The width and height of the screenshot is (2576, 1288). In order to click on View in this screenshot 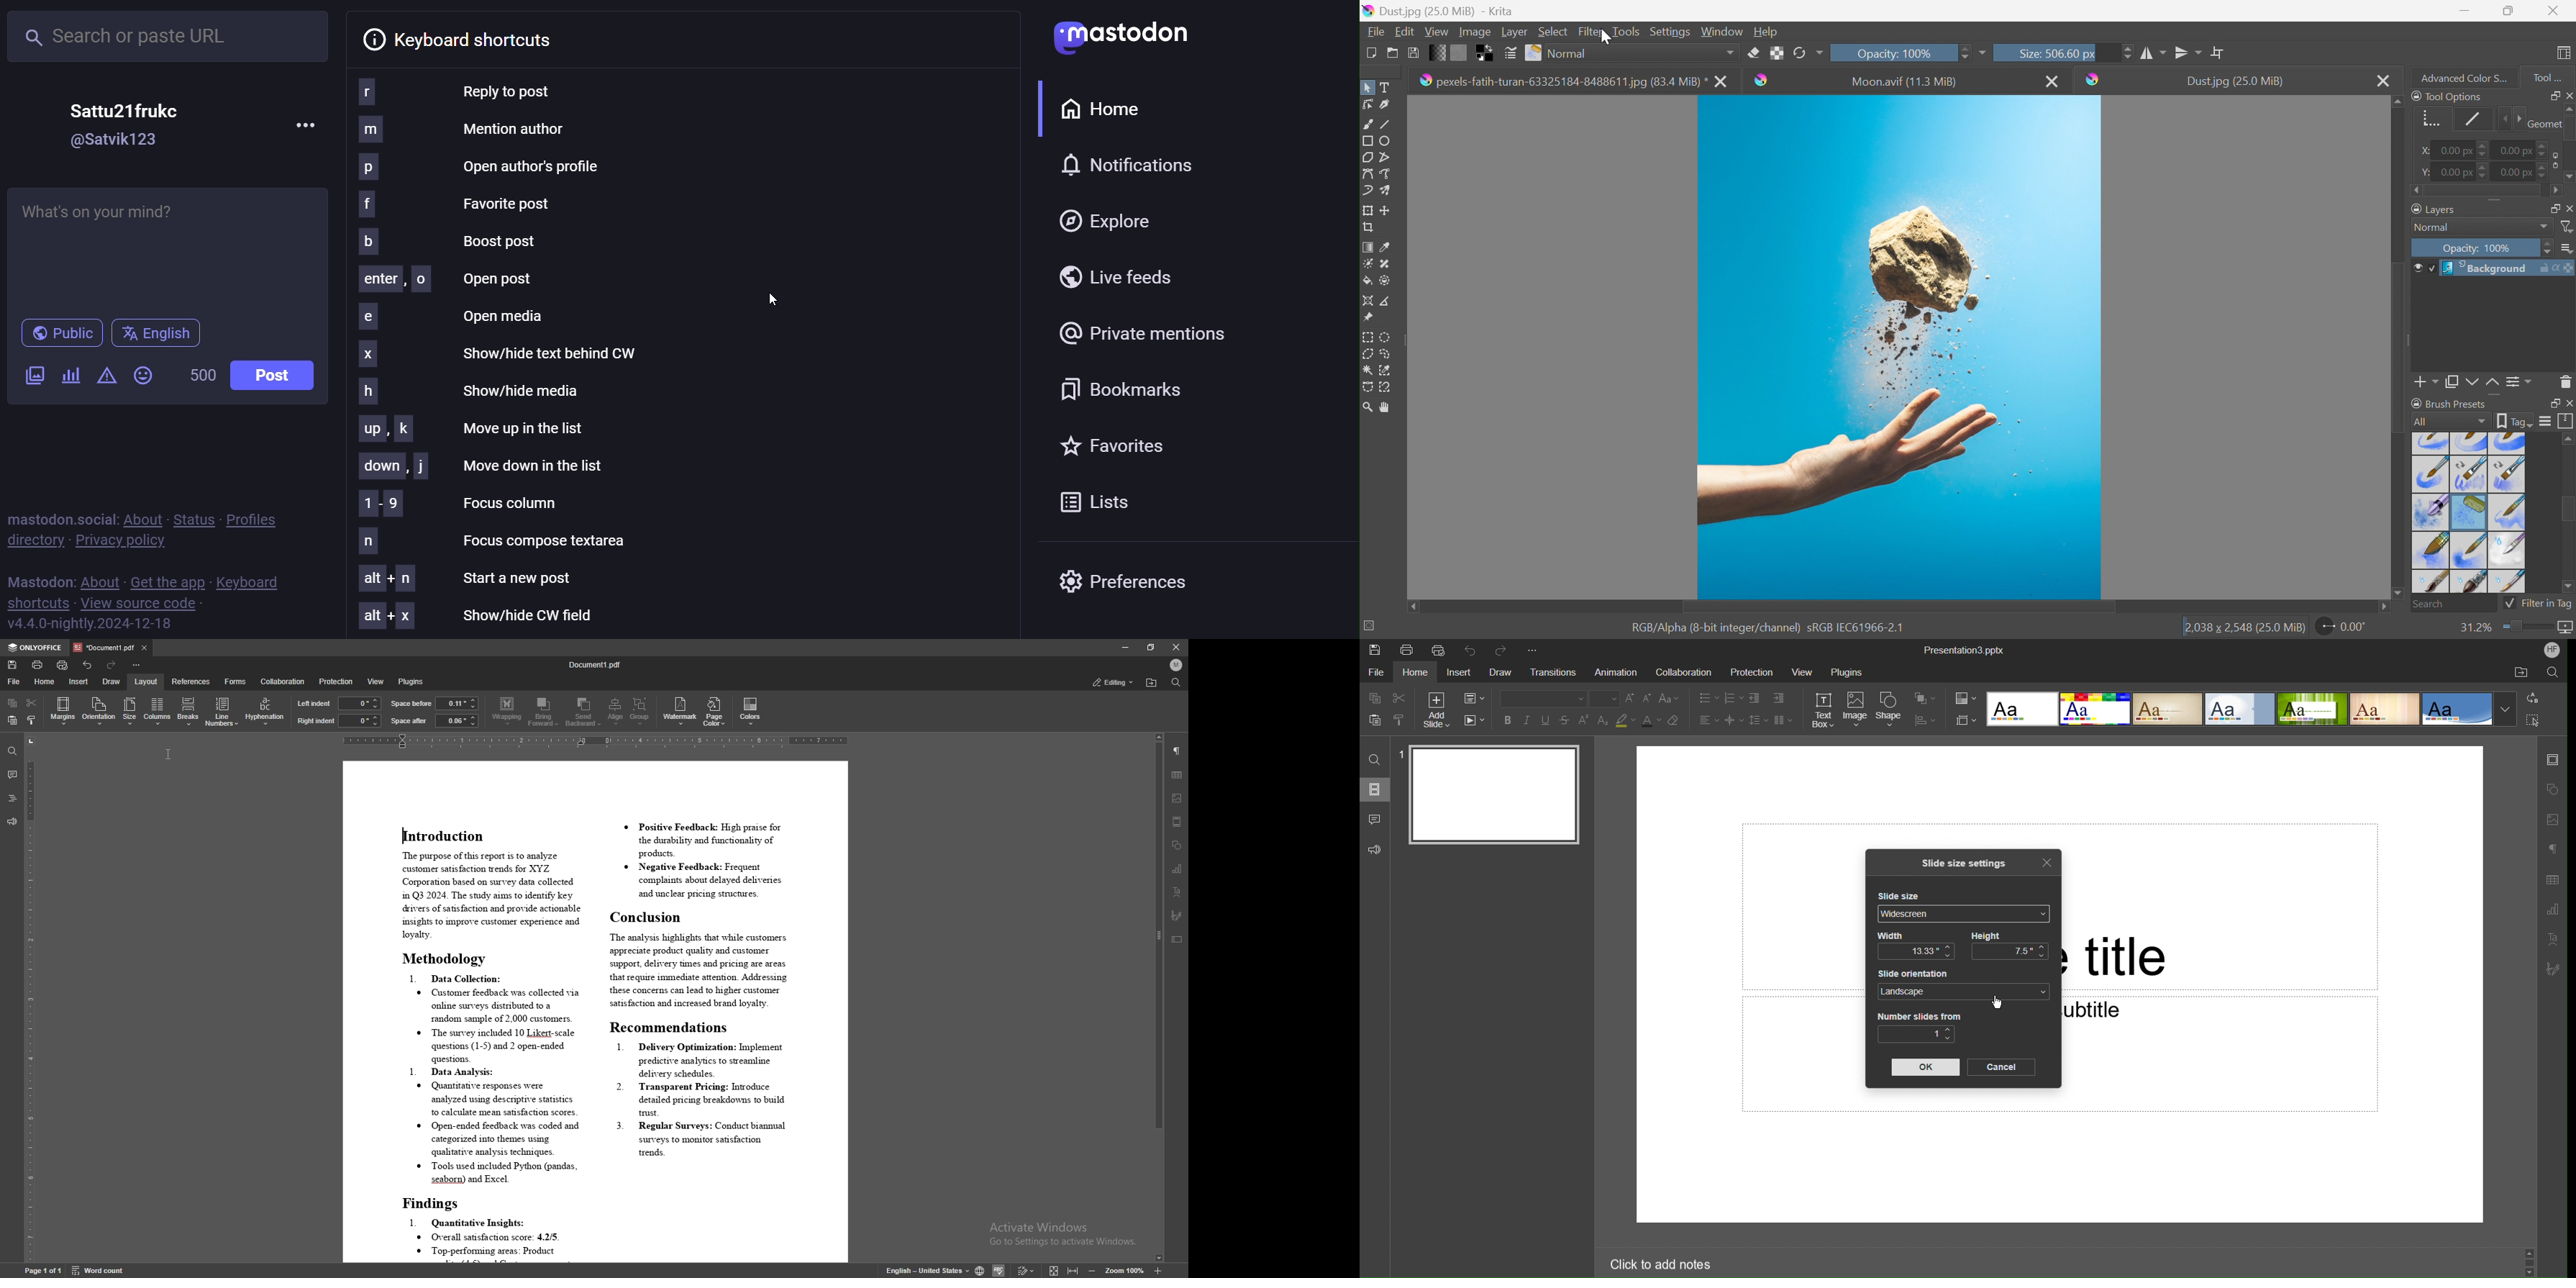, I will do `click(1801, 673)`.